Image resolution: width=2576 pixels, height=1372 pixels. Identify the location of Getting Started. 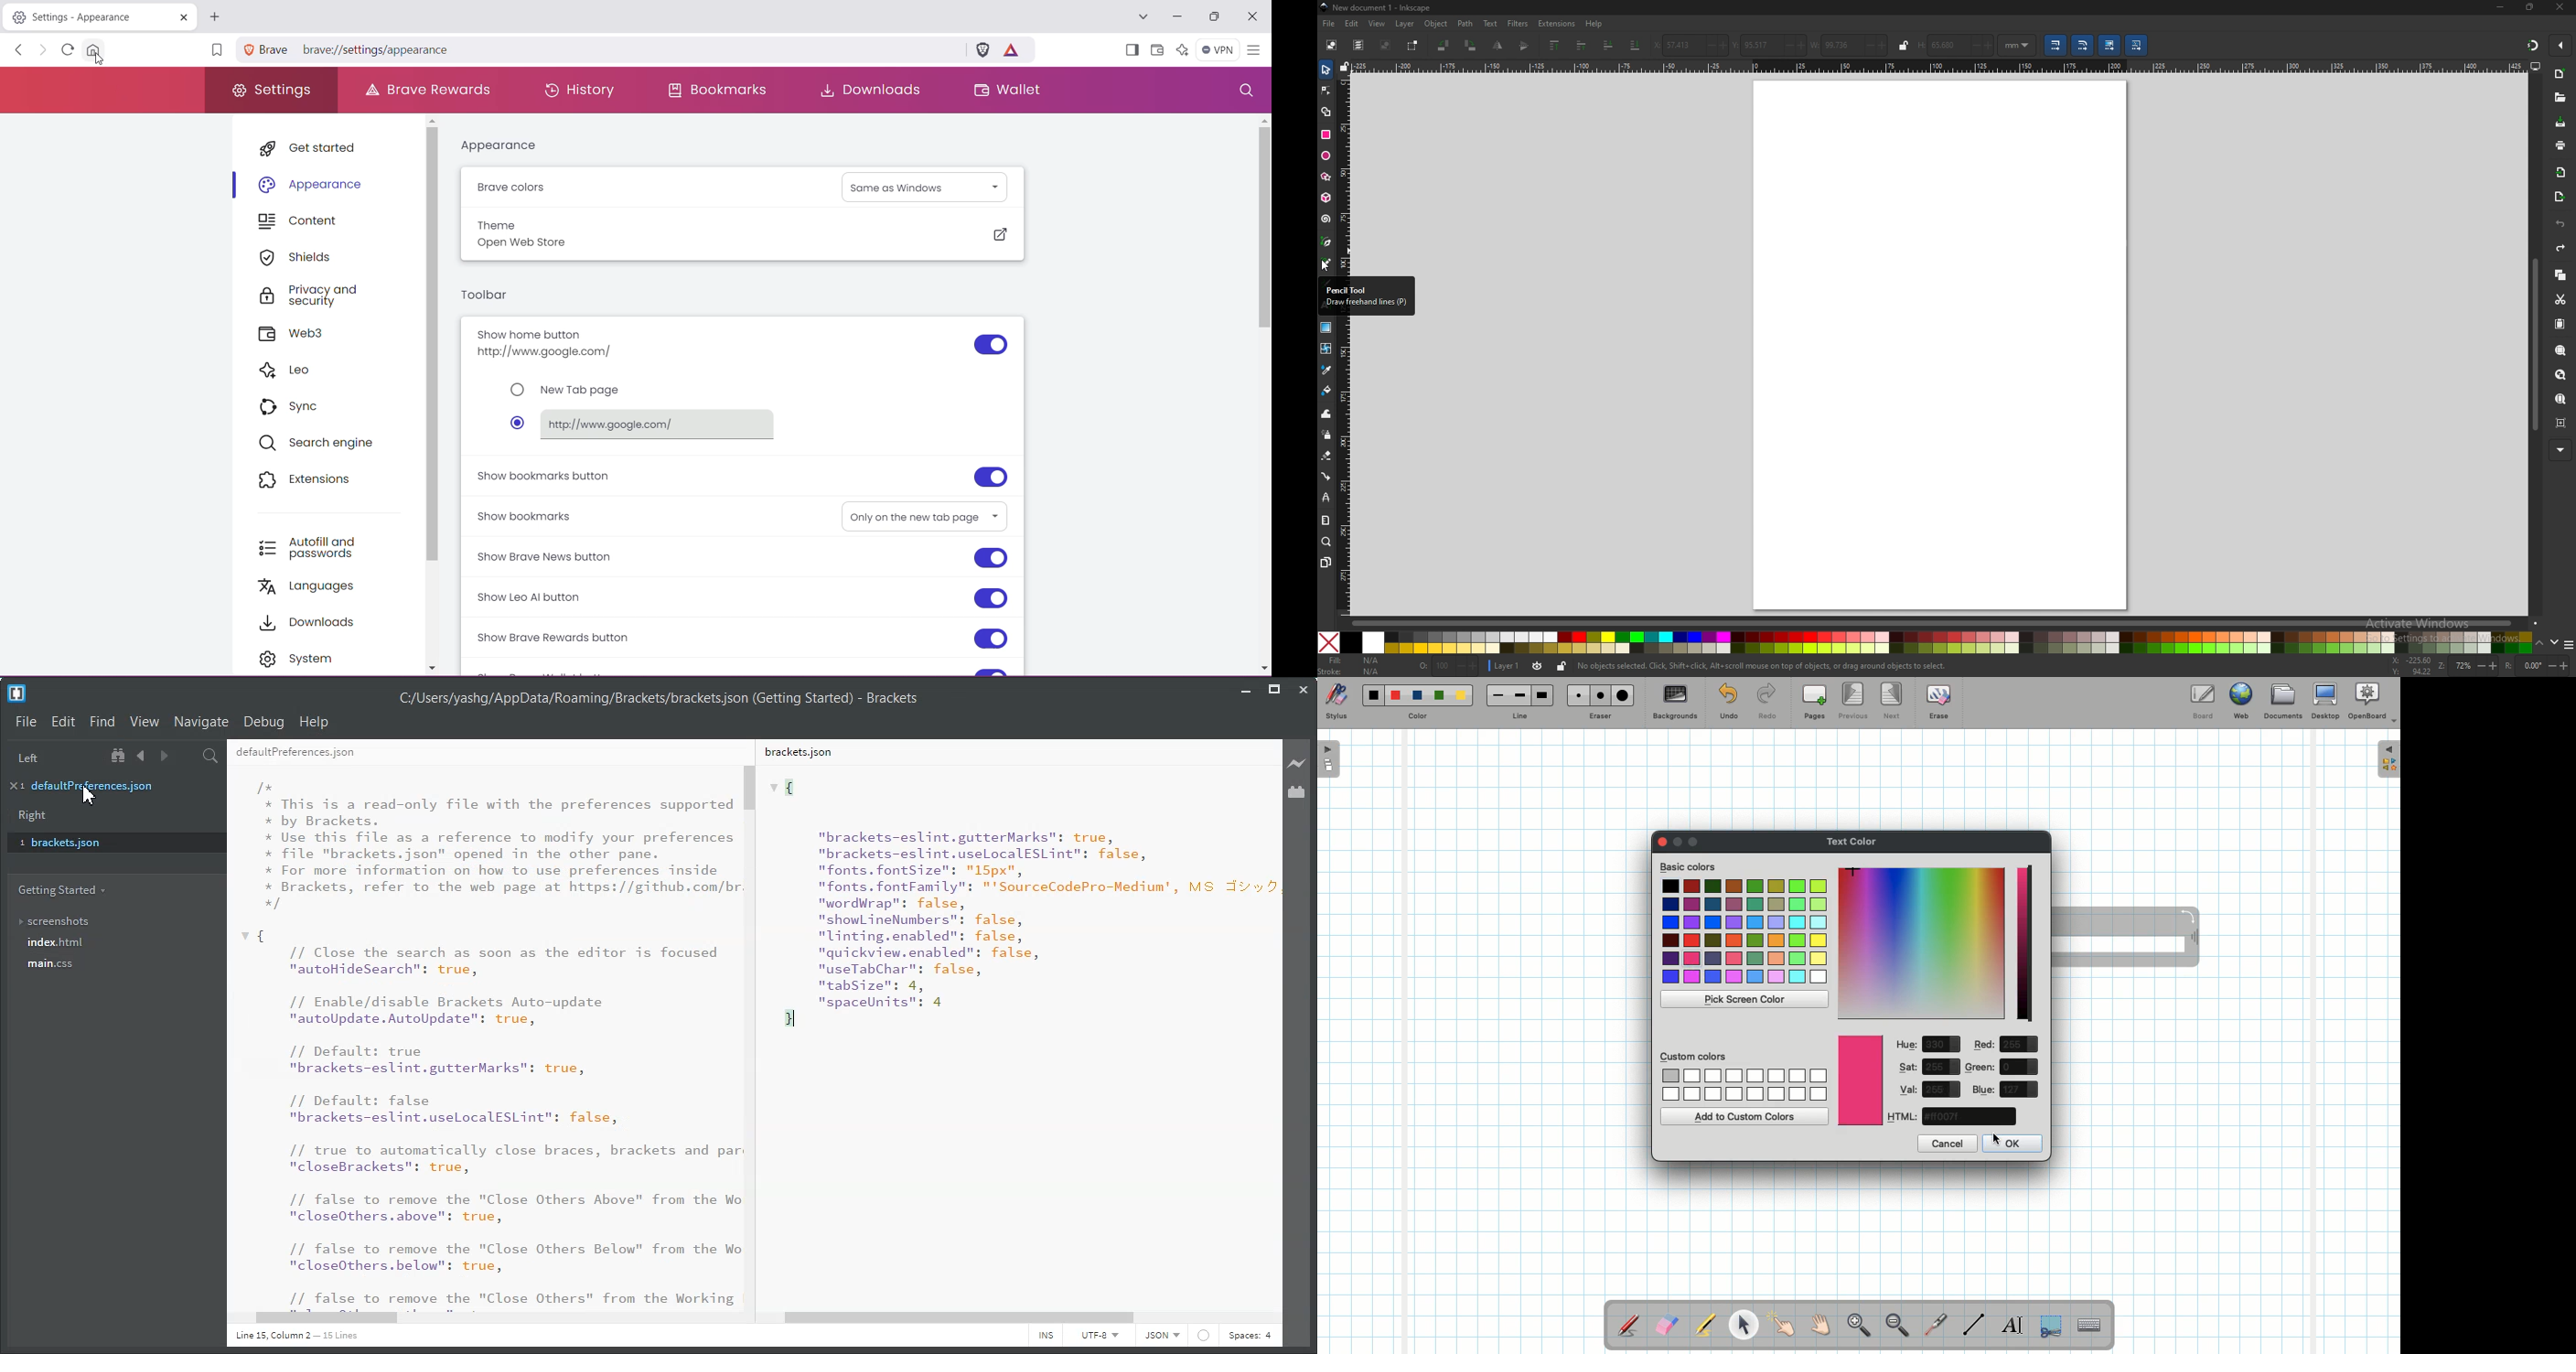
(61, 889).